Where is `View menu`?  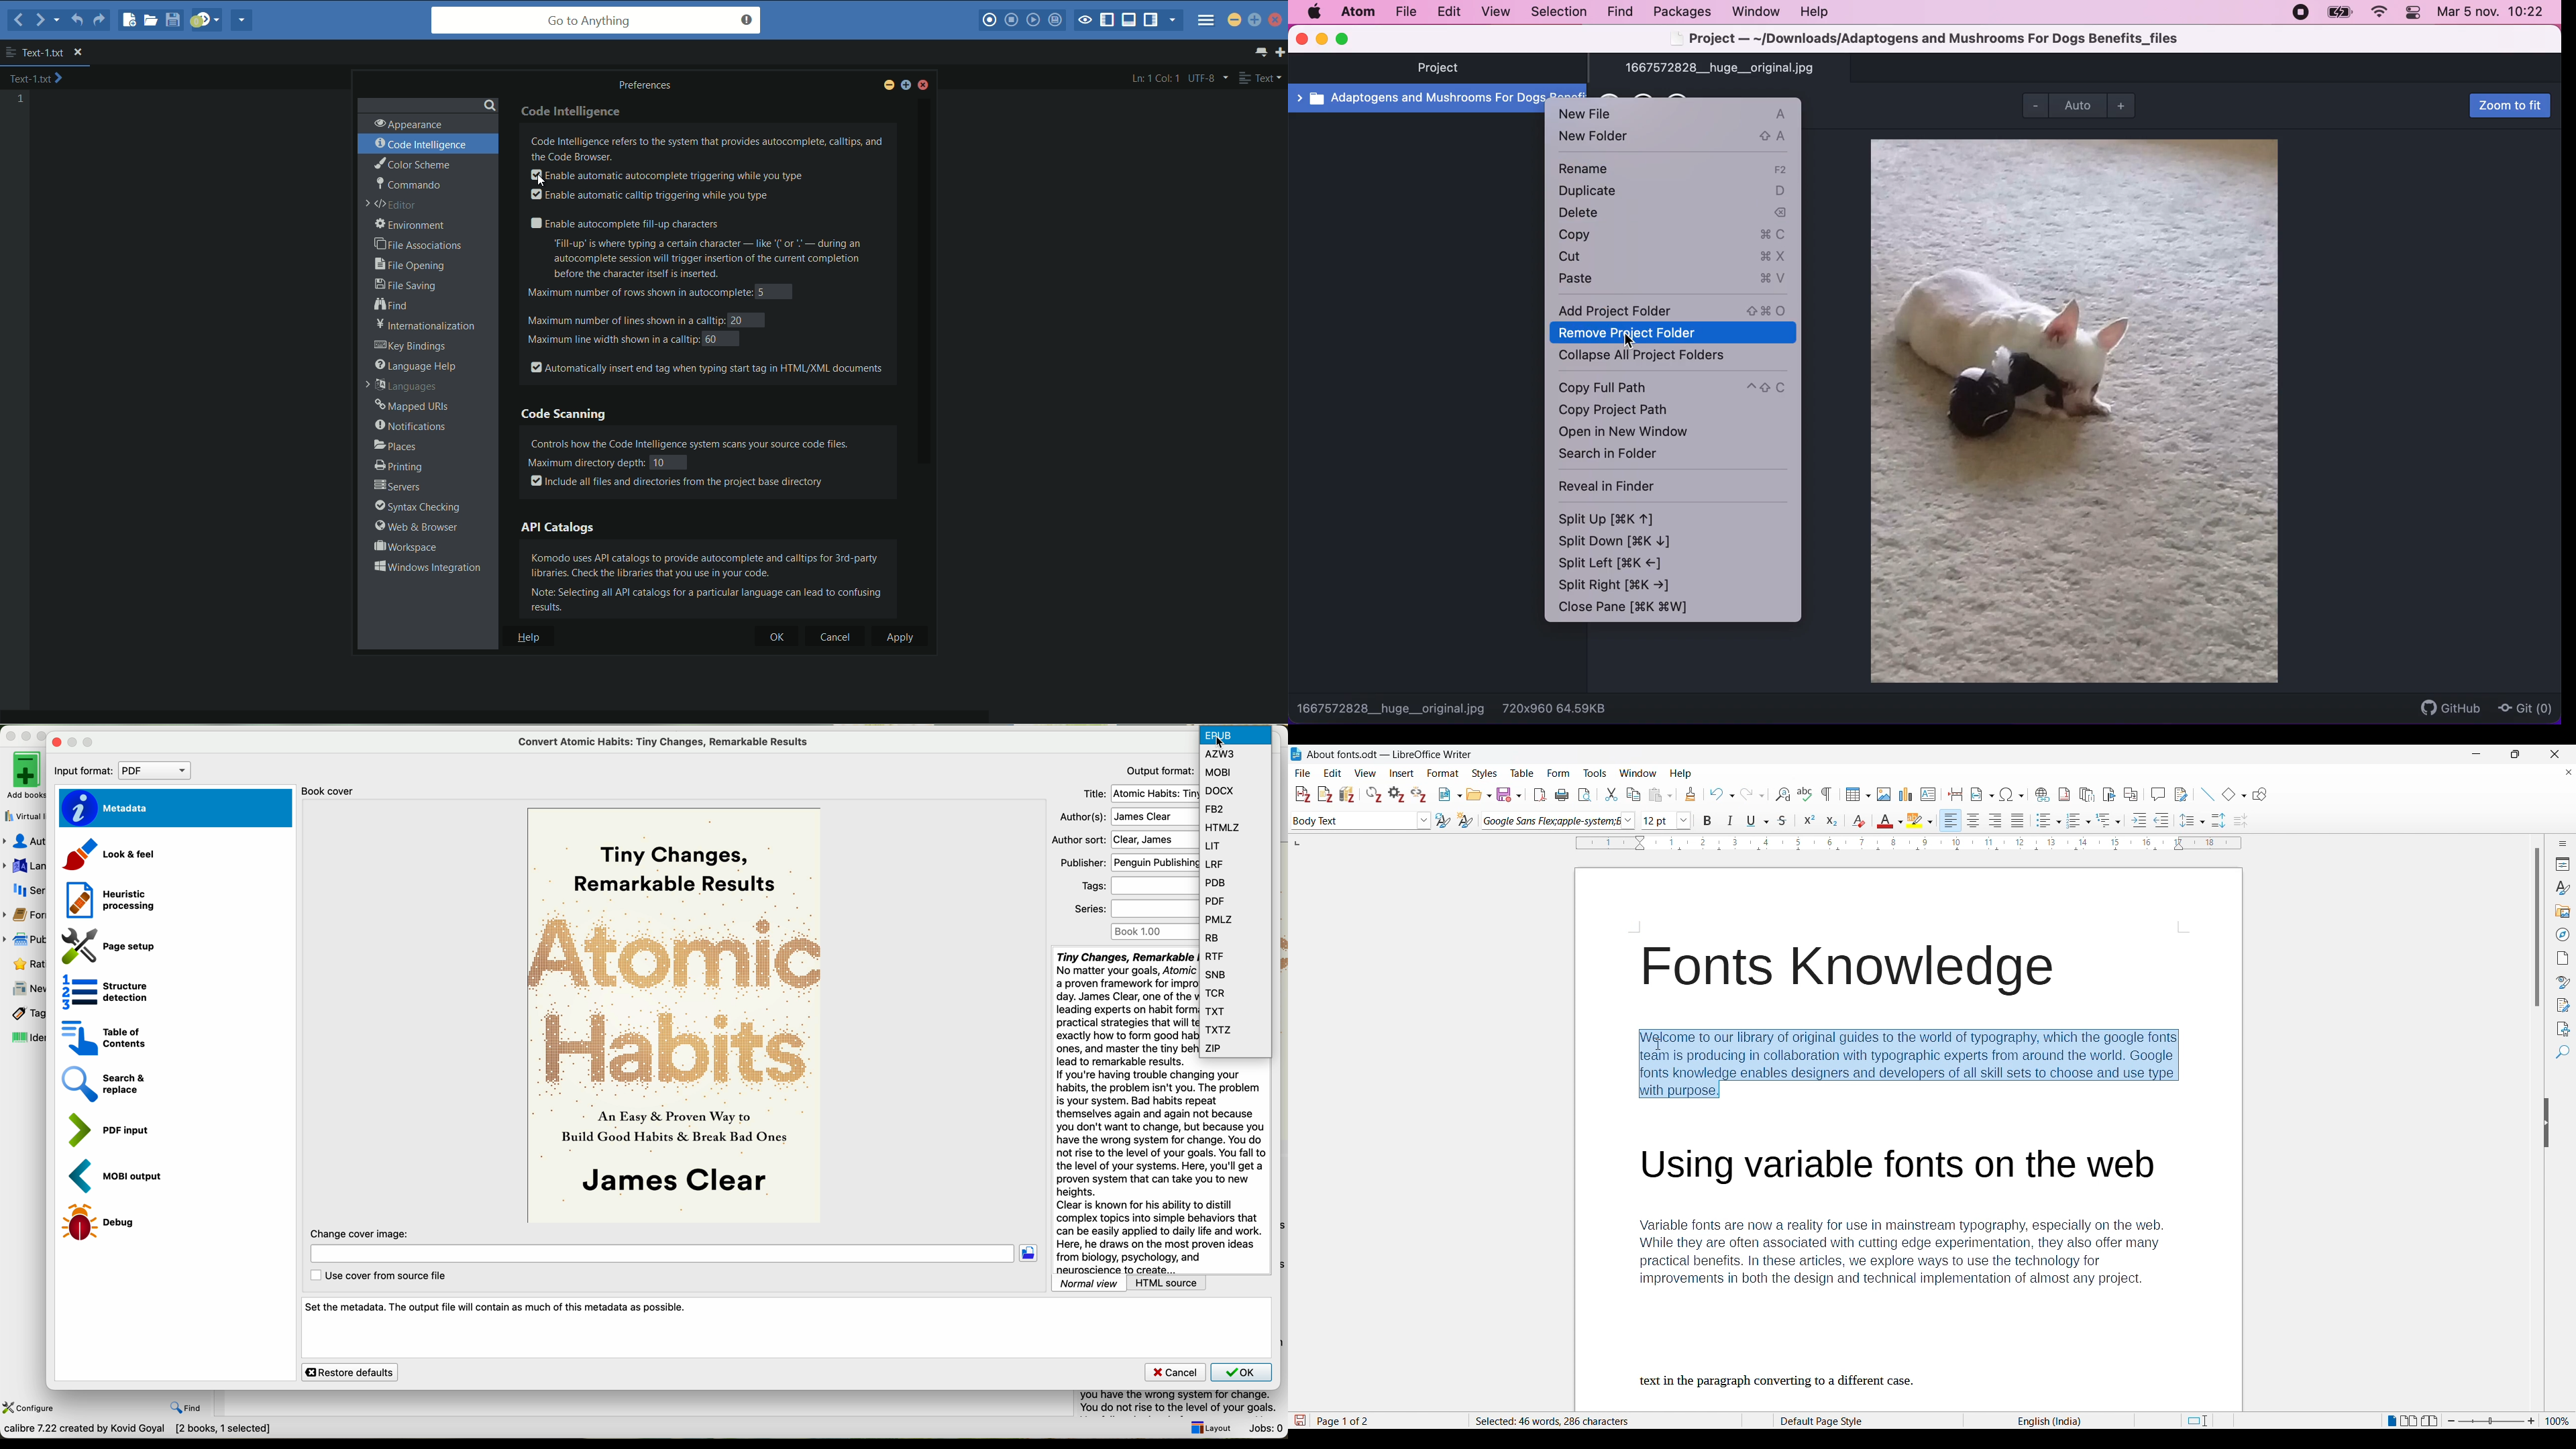
View menu is located at coordinates (1366, 773).